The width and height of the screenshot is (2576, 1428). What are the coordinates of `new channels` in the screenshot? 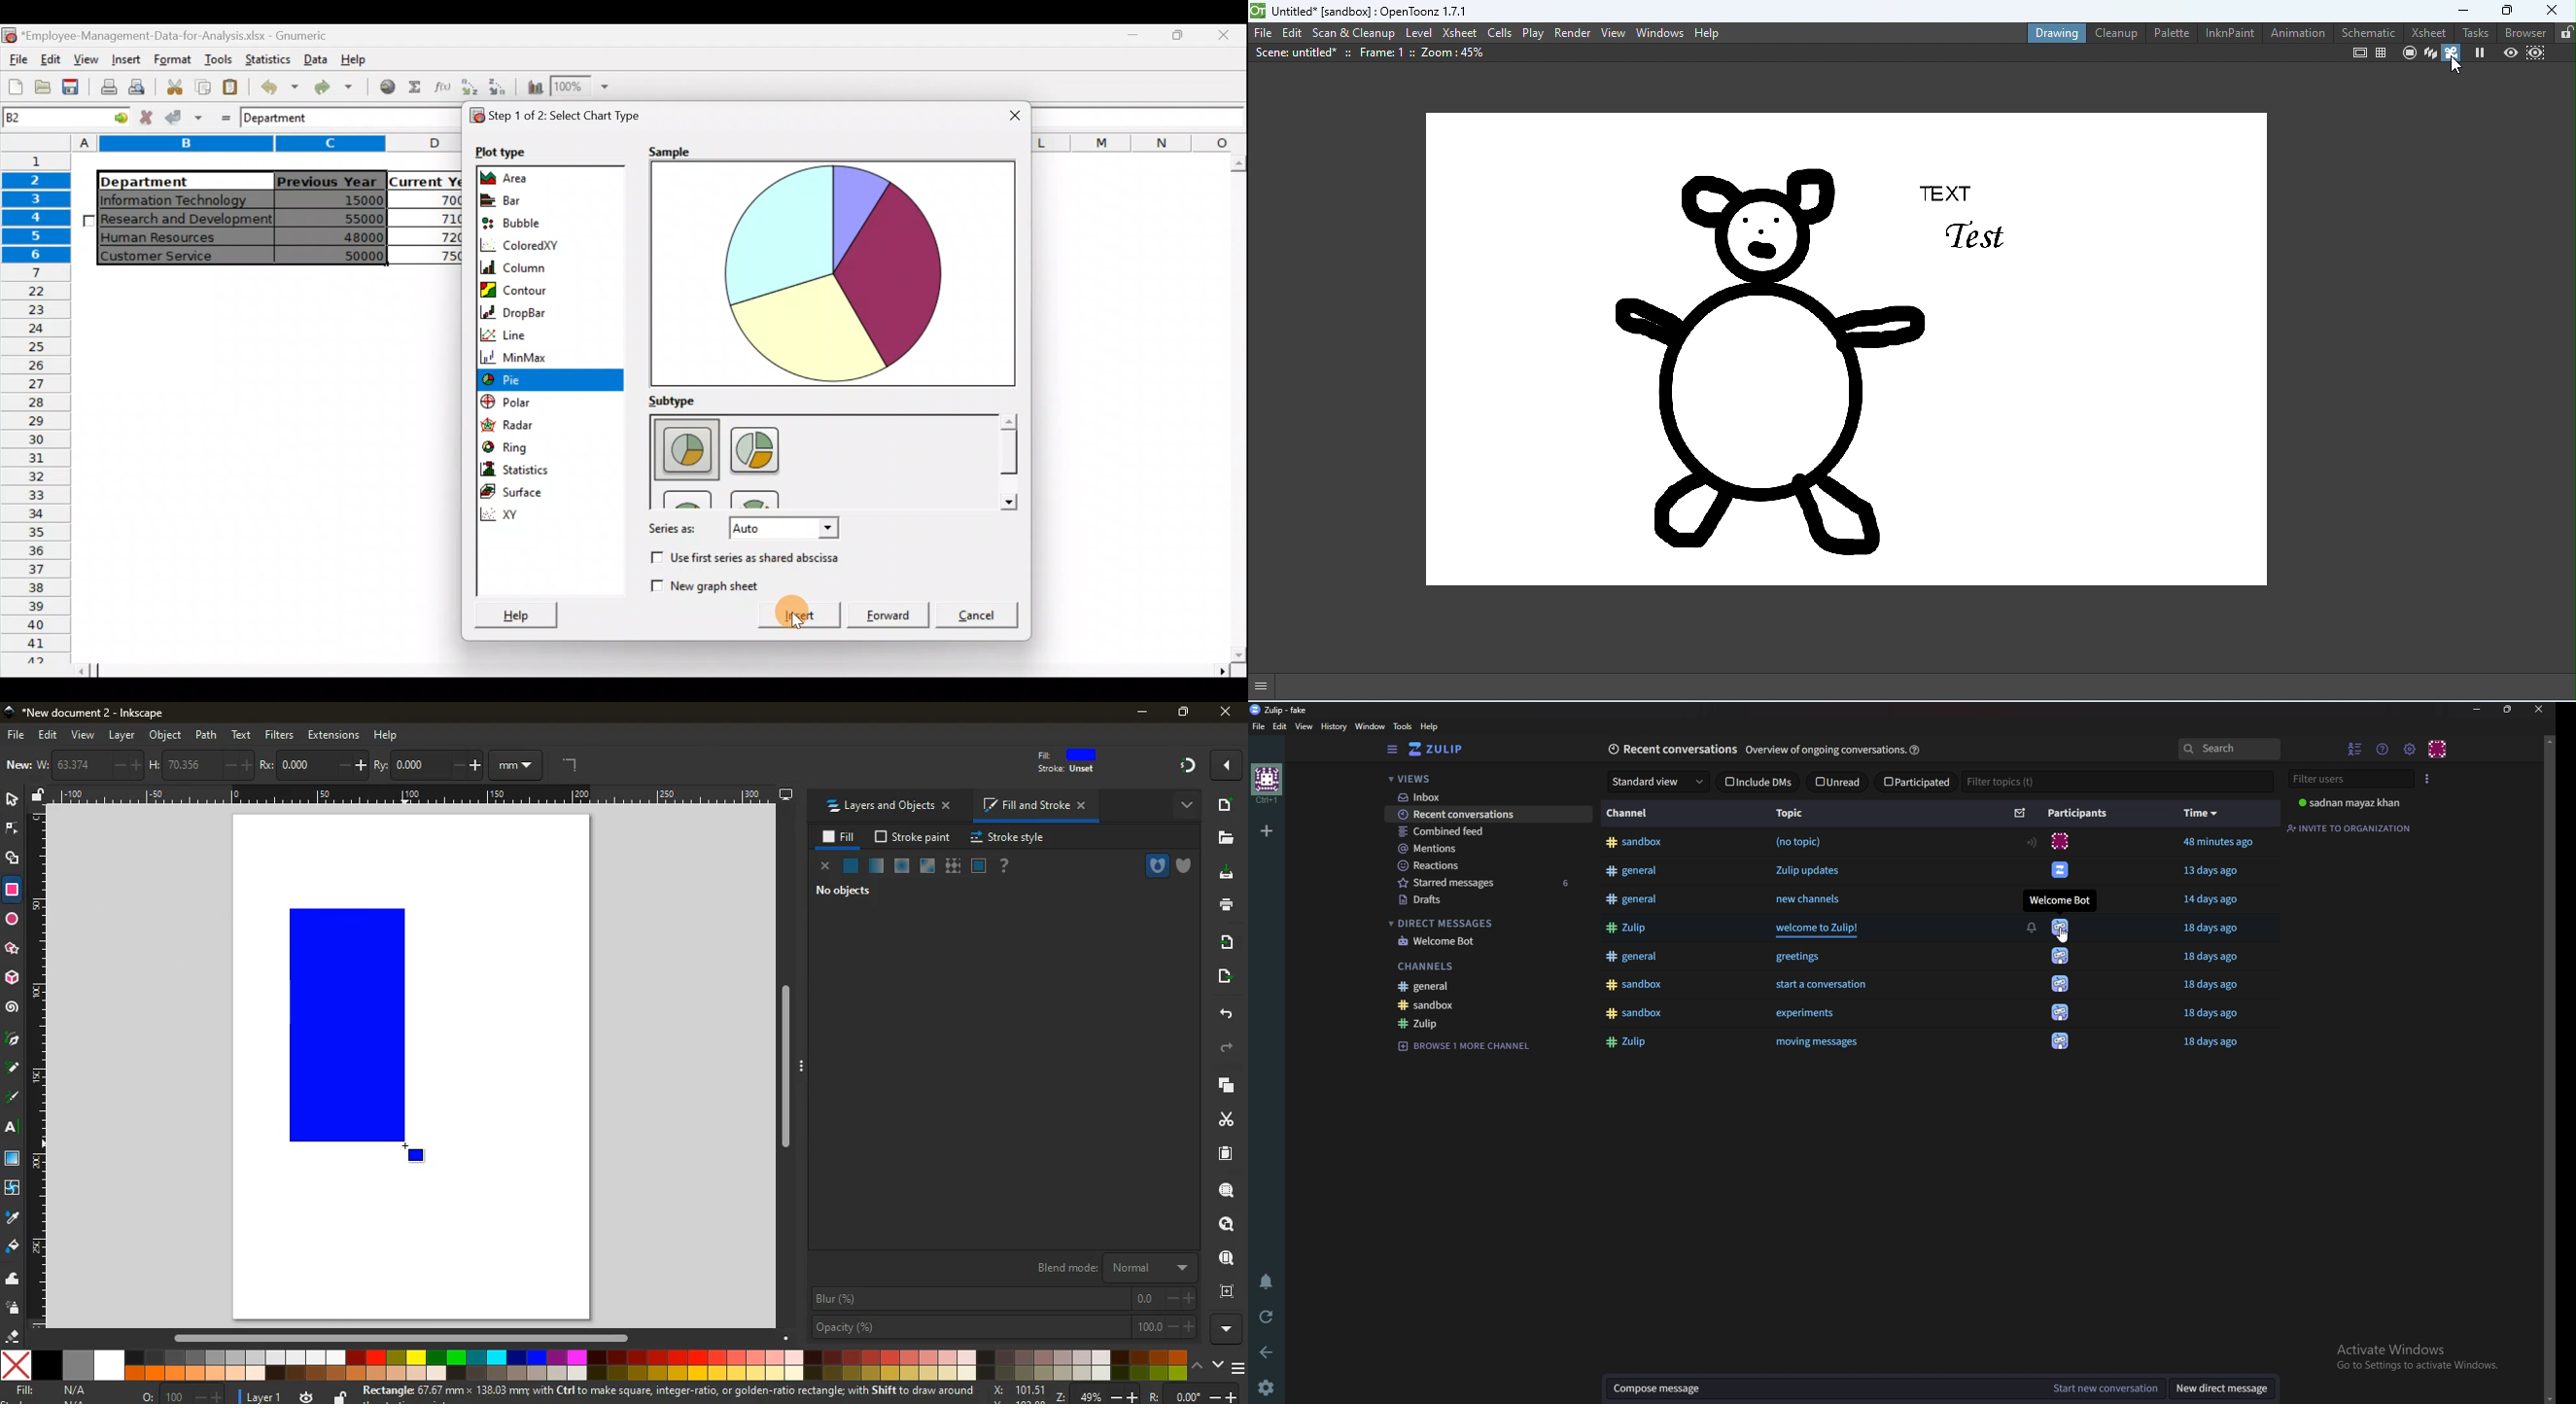 It's located at (1811, 899).